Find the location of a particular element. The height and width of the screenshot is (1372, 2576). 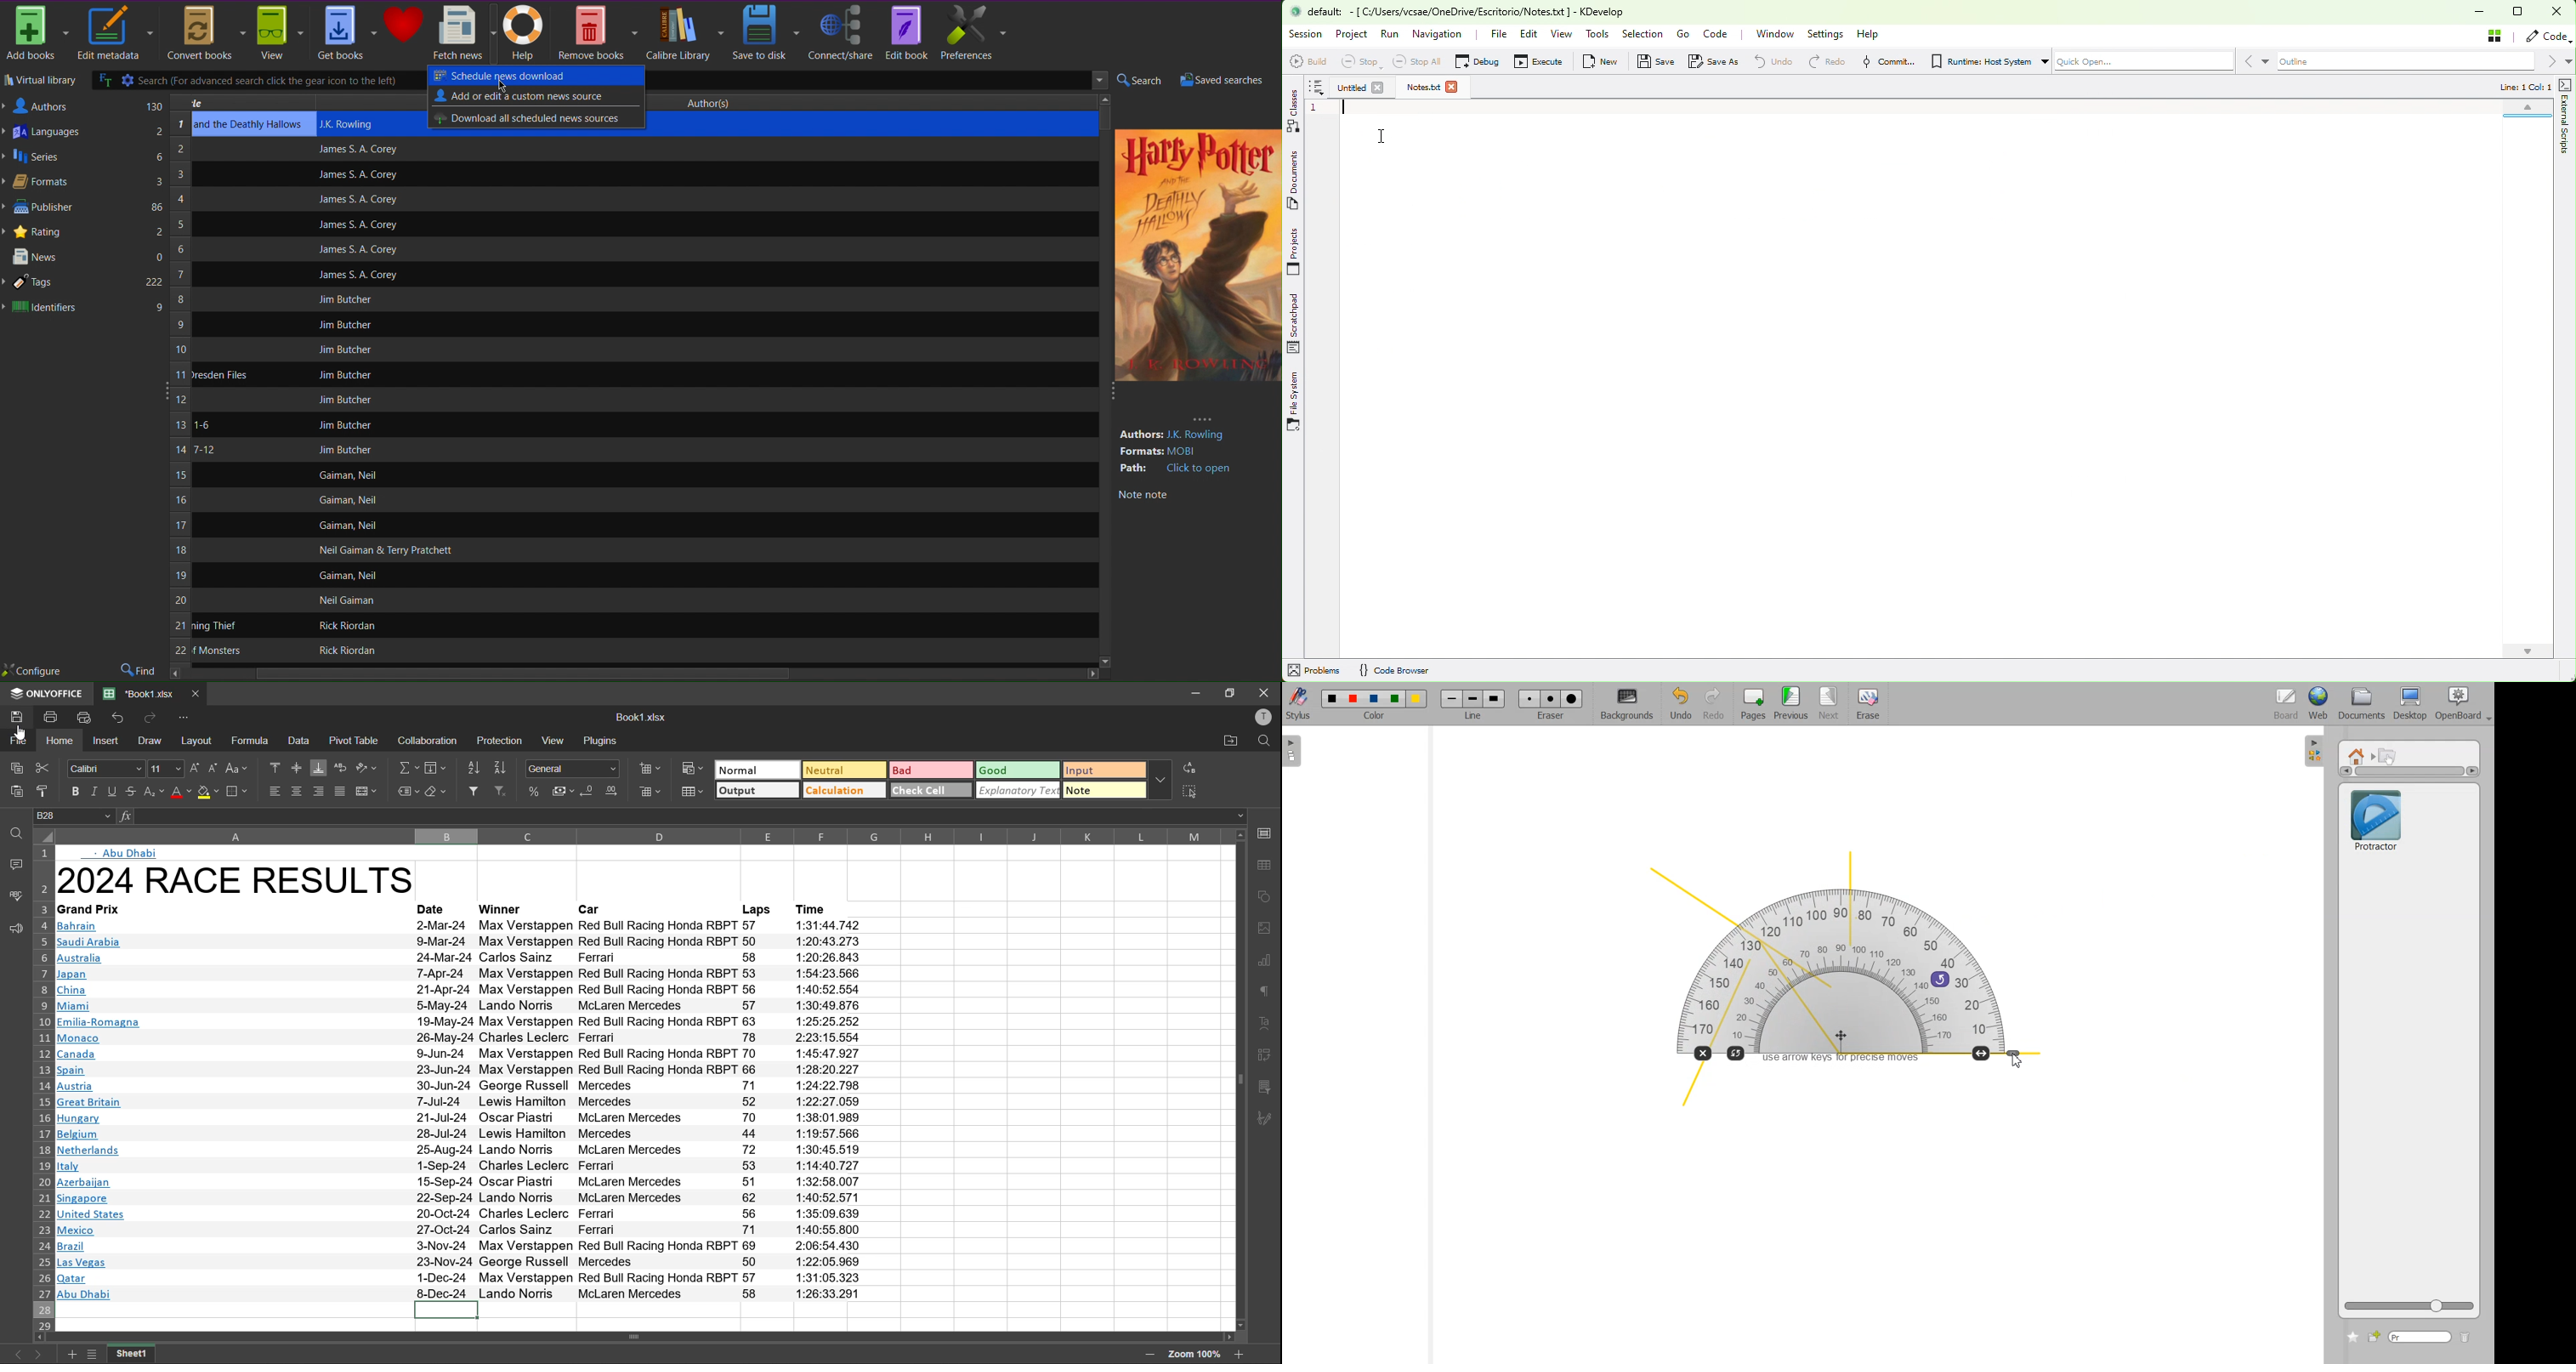

close tab is located at coordinates (199, 693).